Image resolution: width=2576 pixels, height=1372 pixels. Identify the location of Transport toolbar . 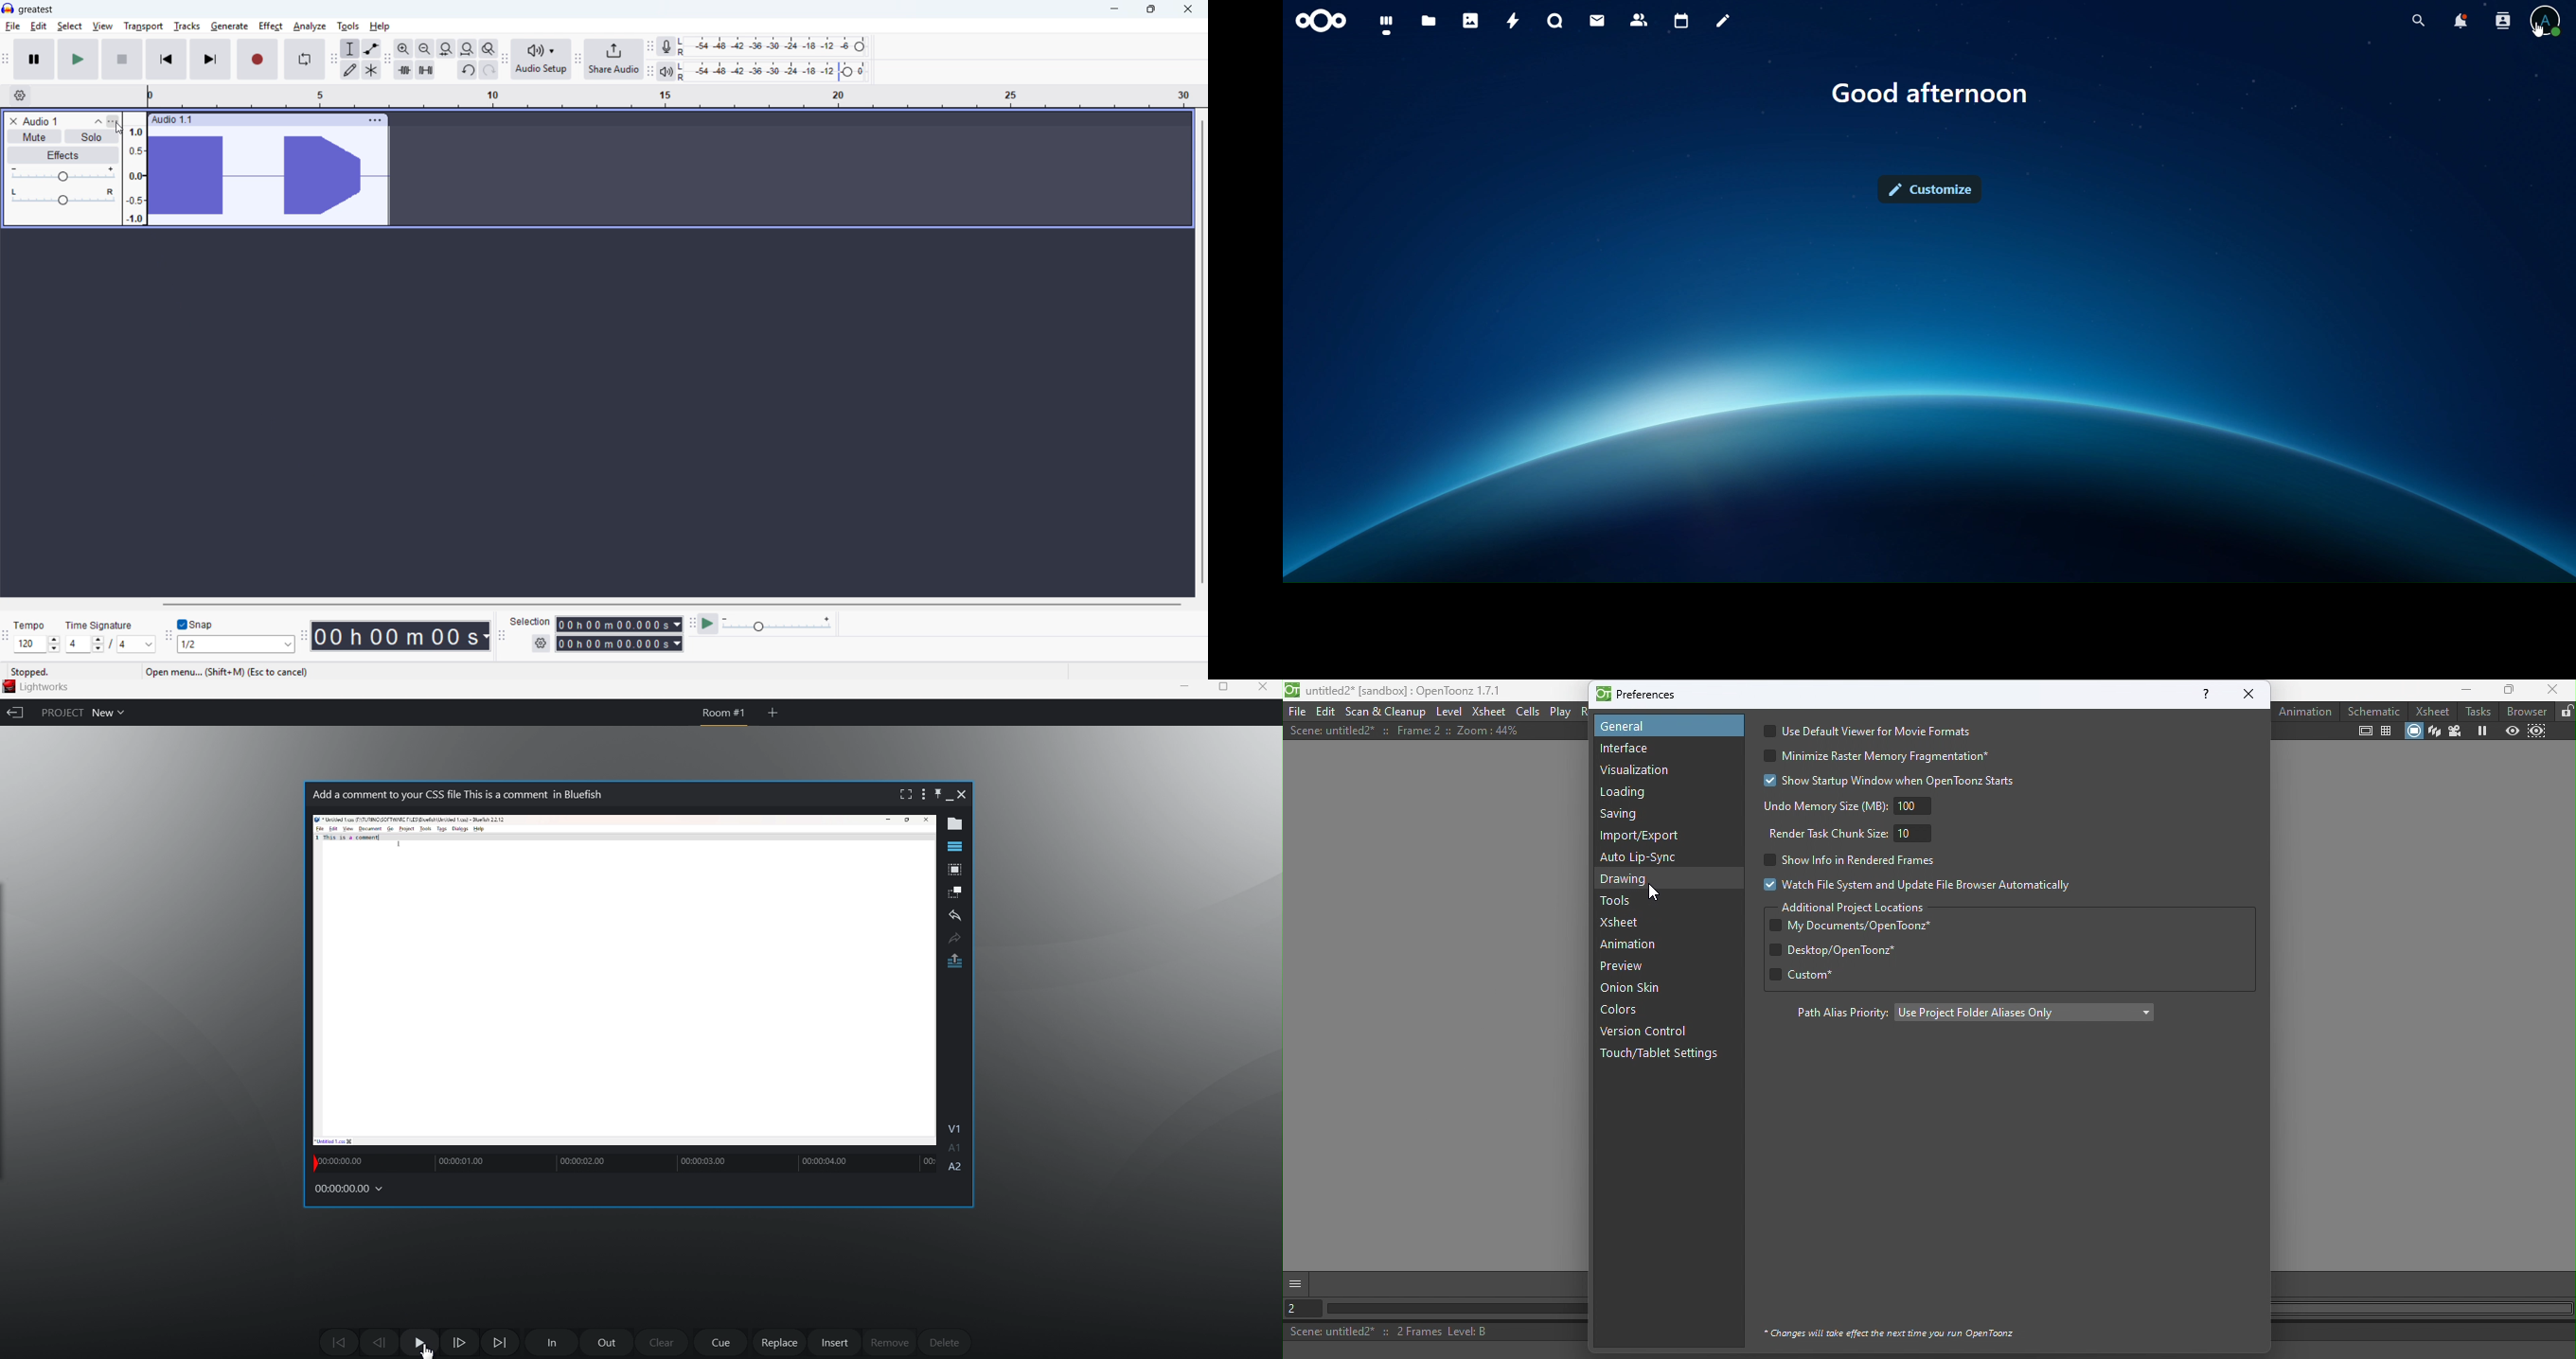
(5, 60).